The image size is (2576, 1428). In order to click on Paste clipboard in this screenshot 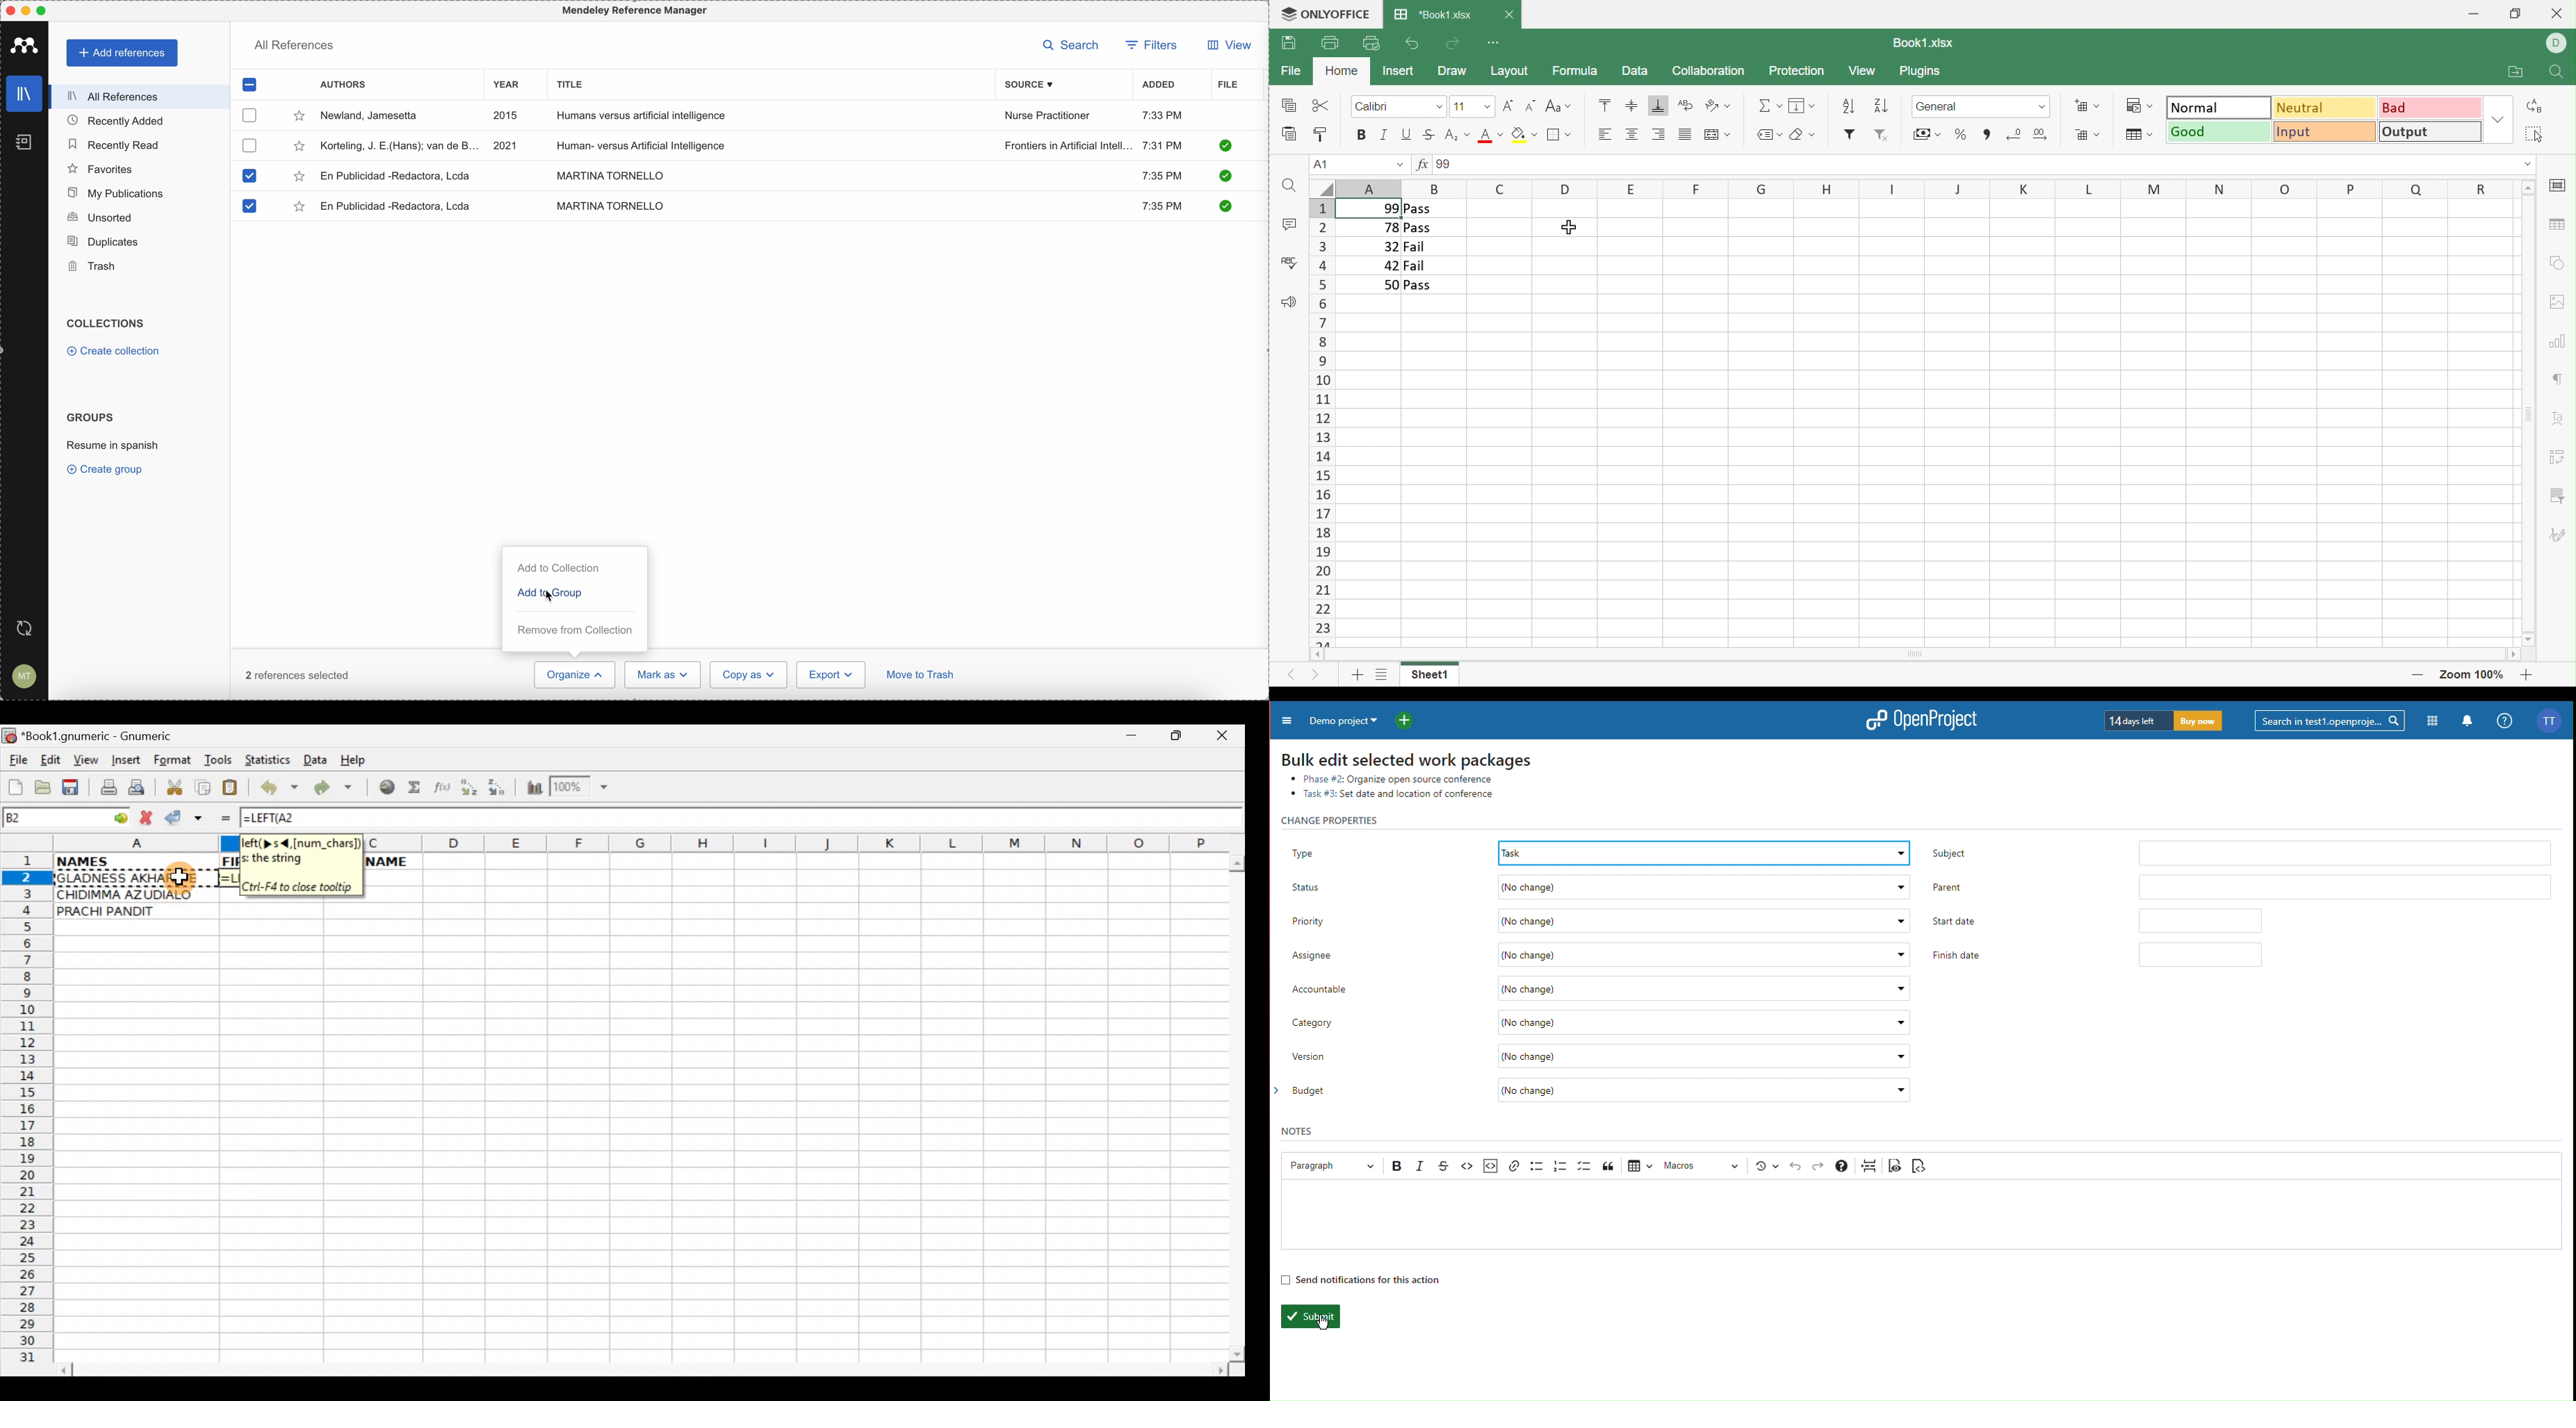, I will do `click(234, 789)`.